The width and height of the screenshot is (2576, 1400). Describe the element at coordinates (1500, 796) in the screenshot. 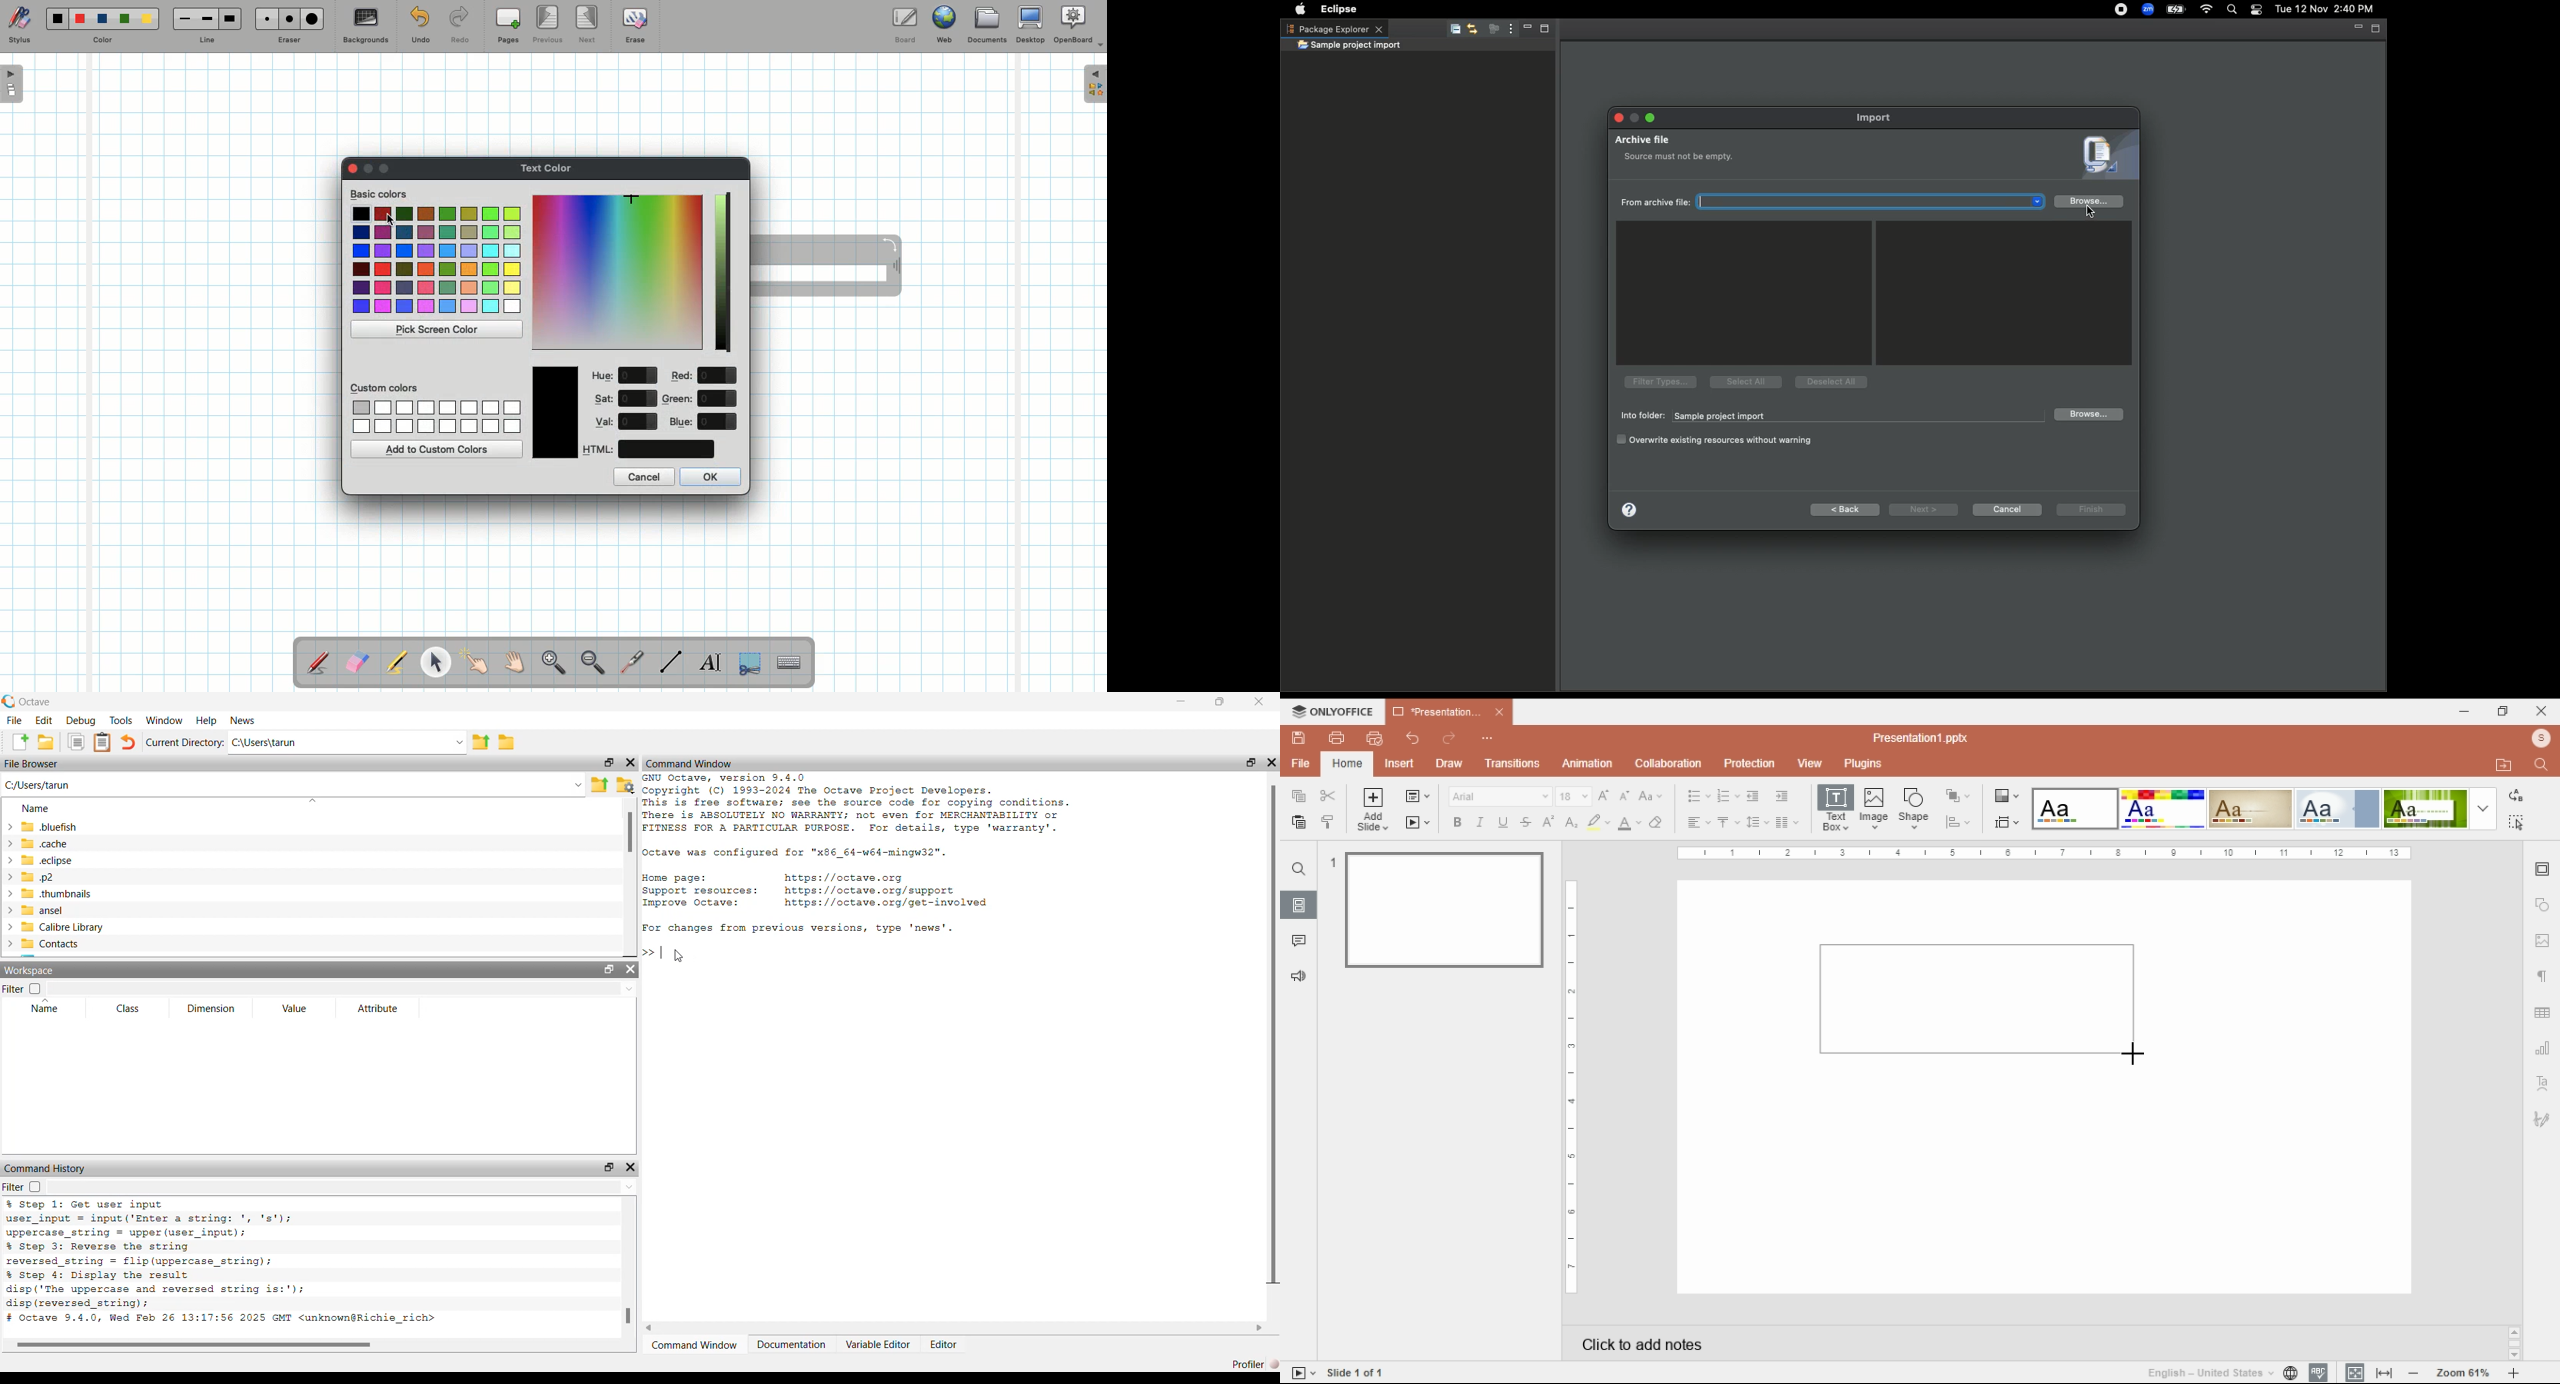

I see `font` at that location.